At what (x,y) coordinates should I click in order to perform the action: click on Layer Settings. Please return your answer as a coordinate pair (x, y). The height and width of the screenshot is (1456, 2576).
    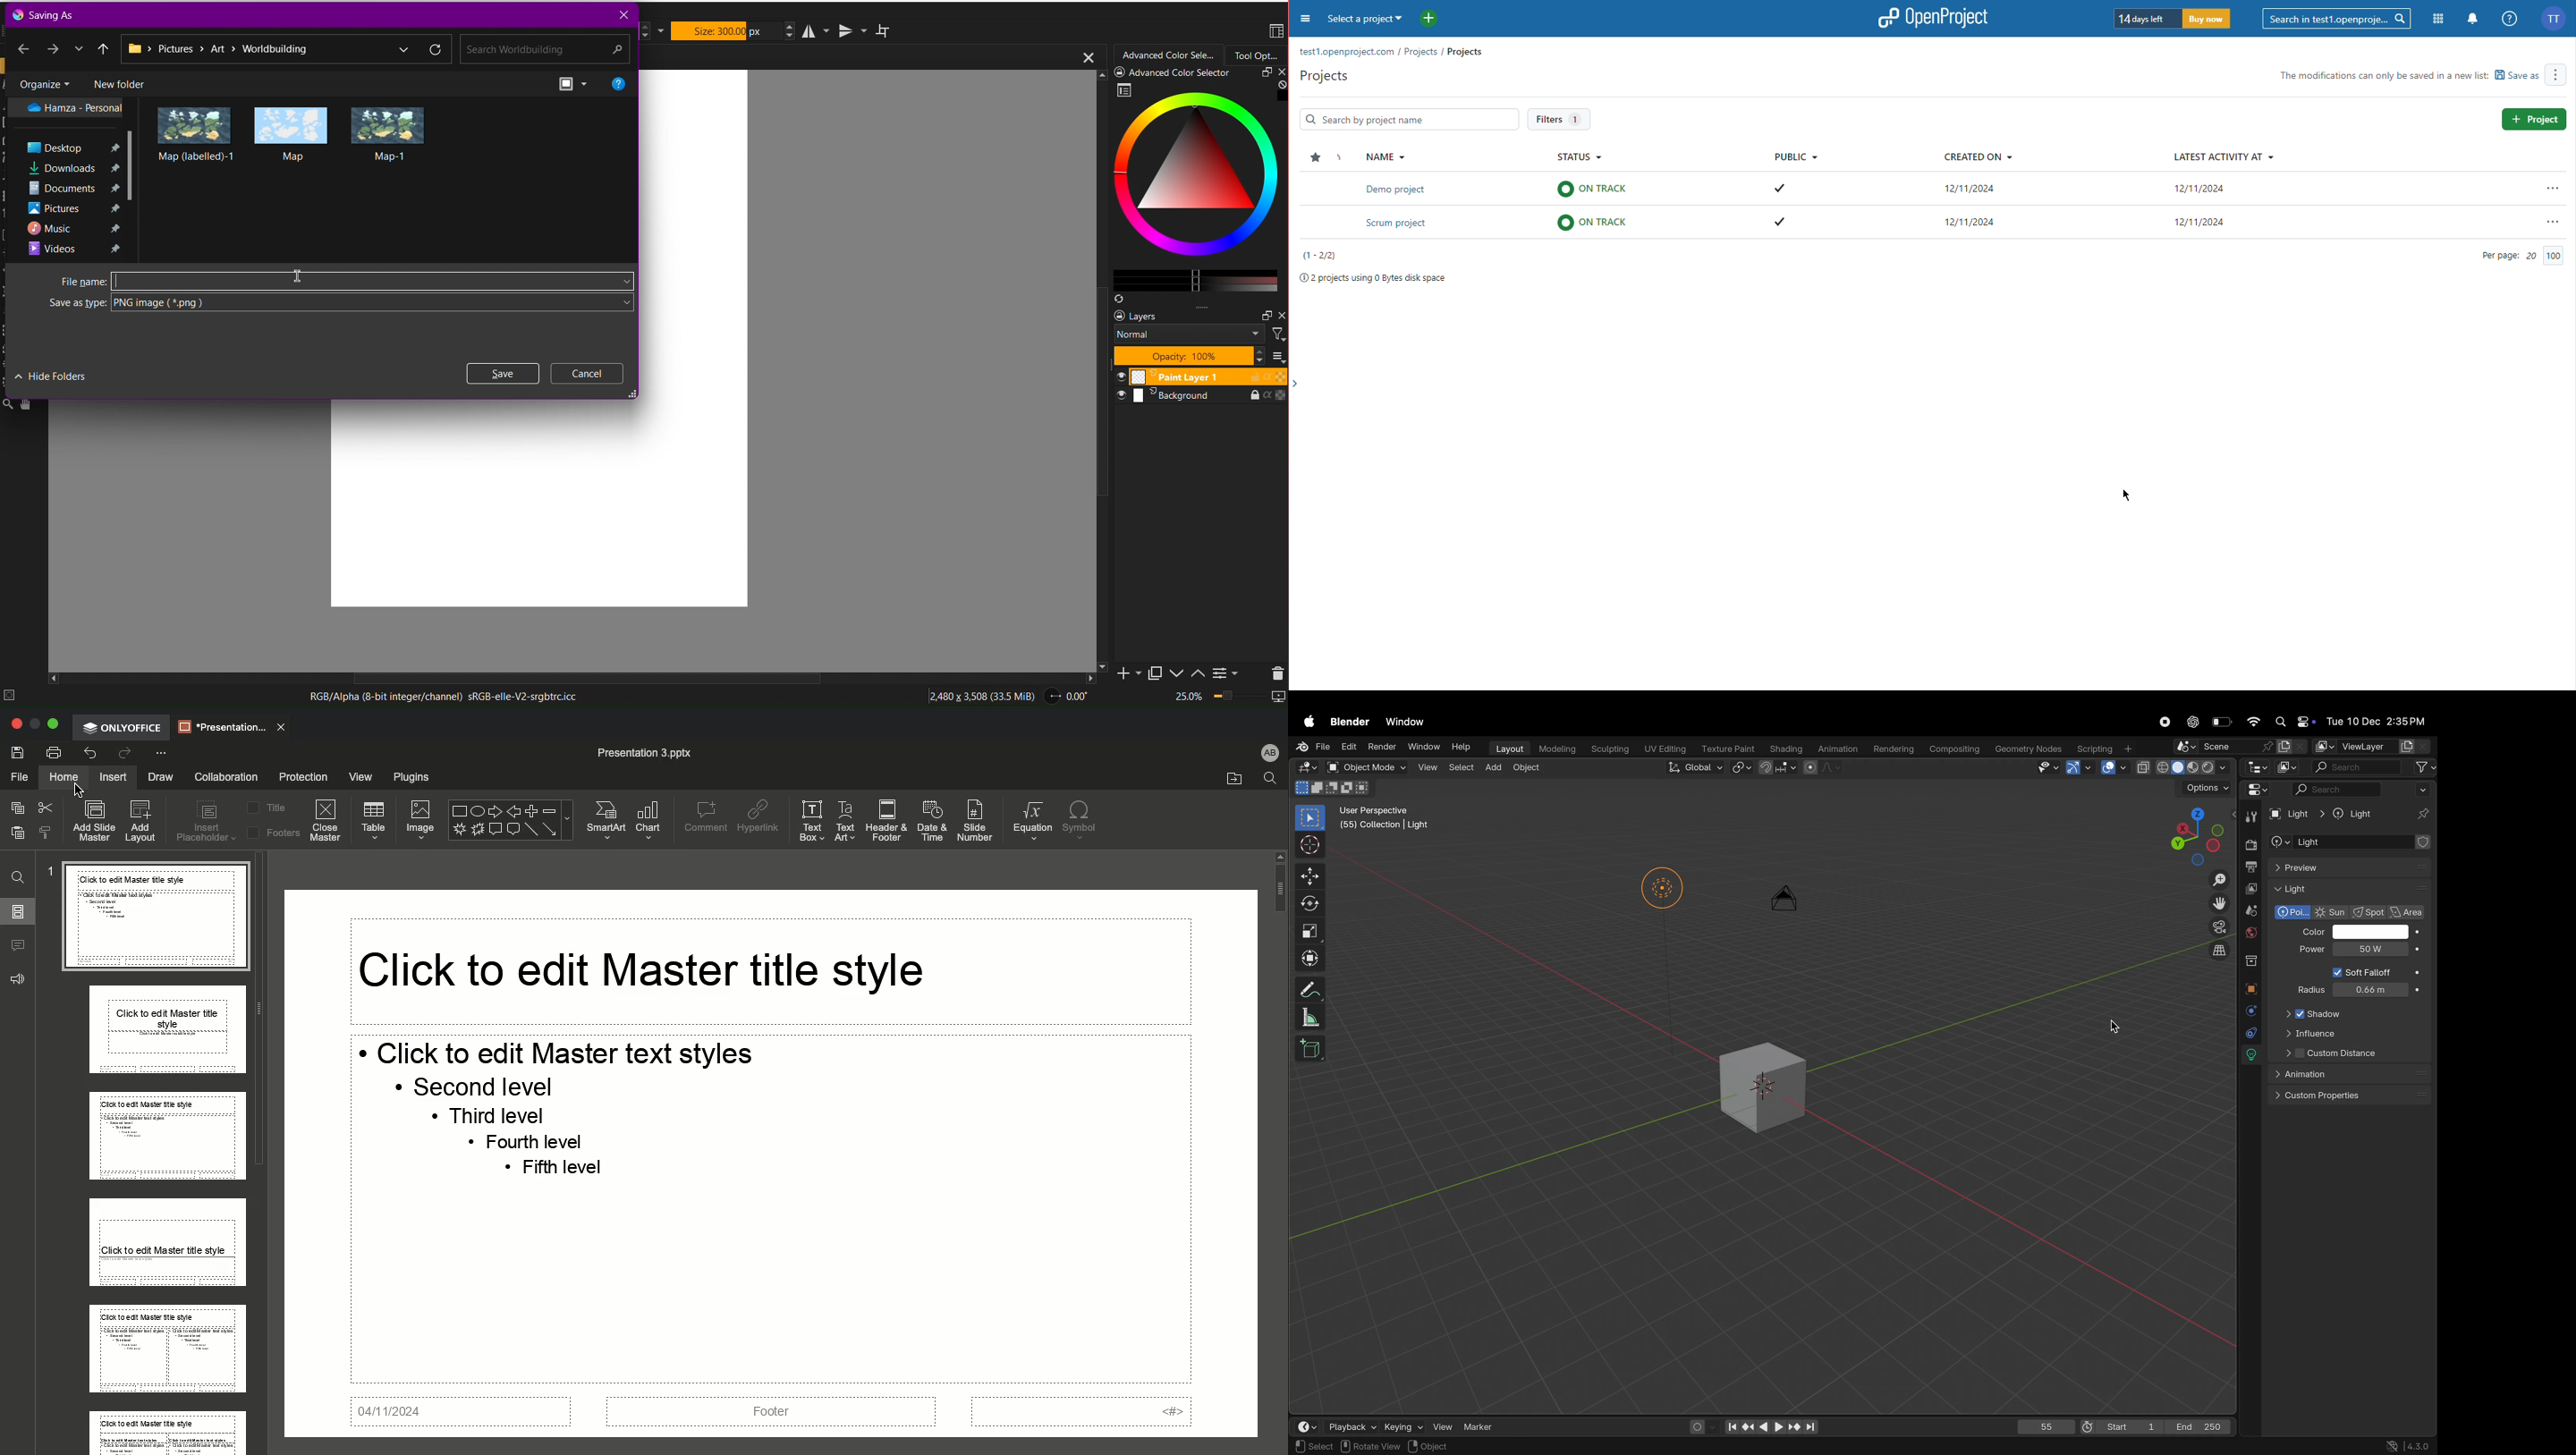
    Looking at the image, I should click on (1197, 336).